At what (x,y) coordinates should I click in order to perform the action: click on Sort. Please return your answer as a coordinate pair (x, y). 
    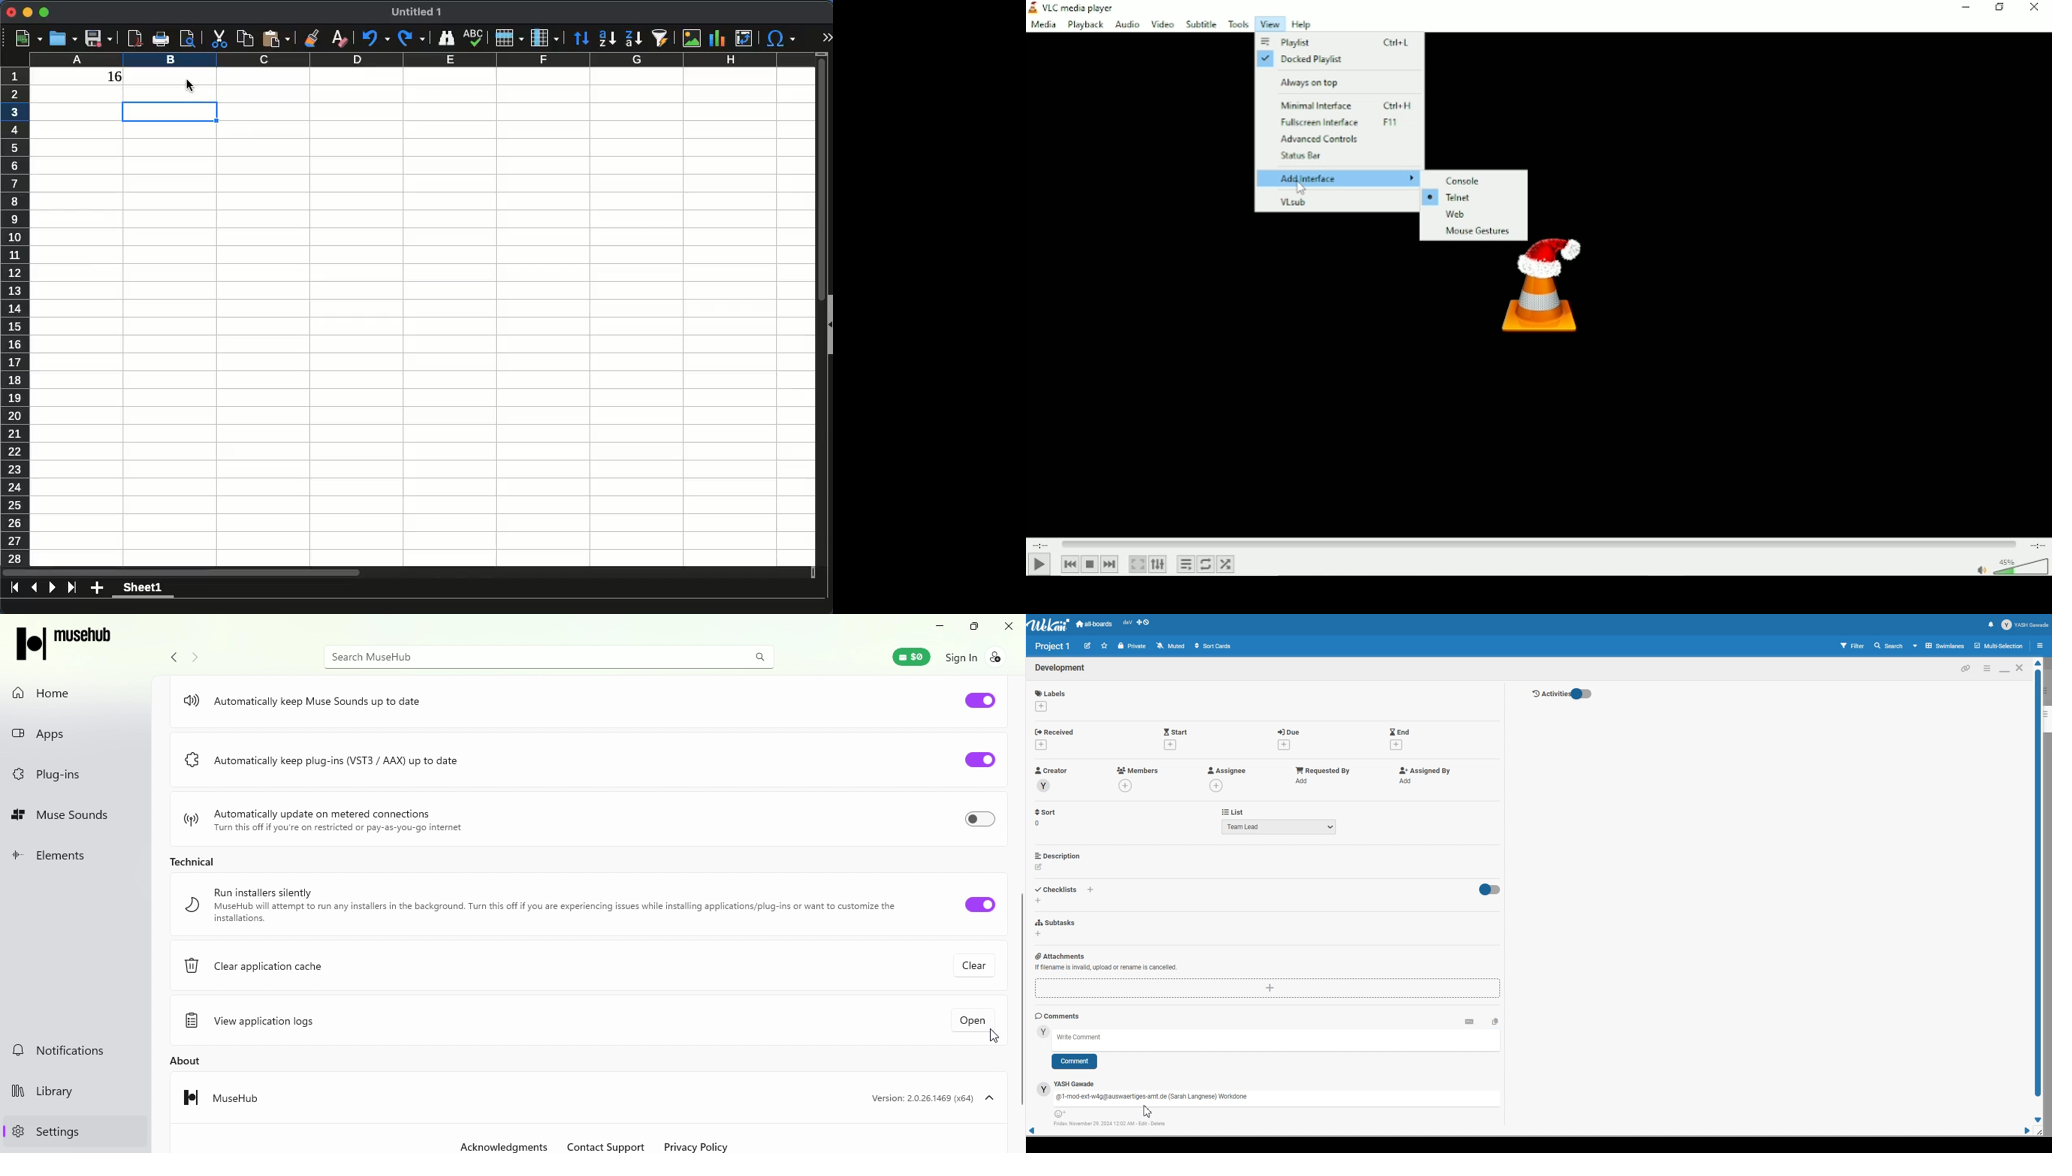
    Looking at the image, I should click on (1046, 818).